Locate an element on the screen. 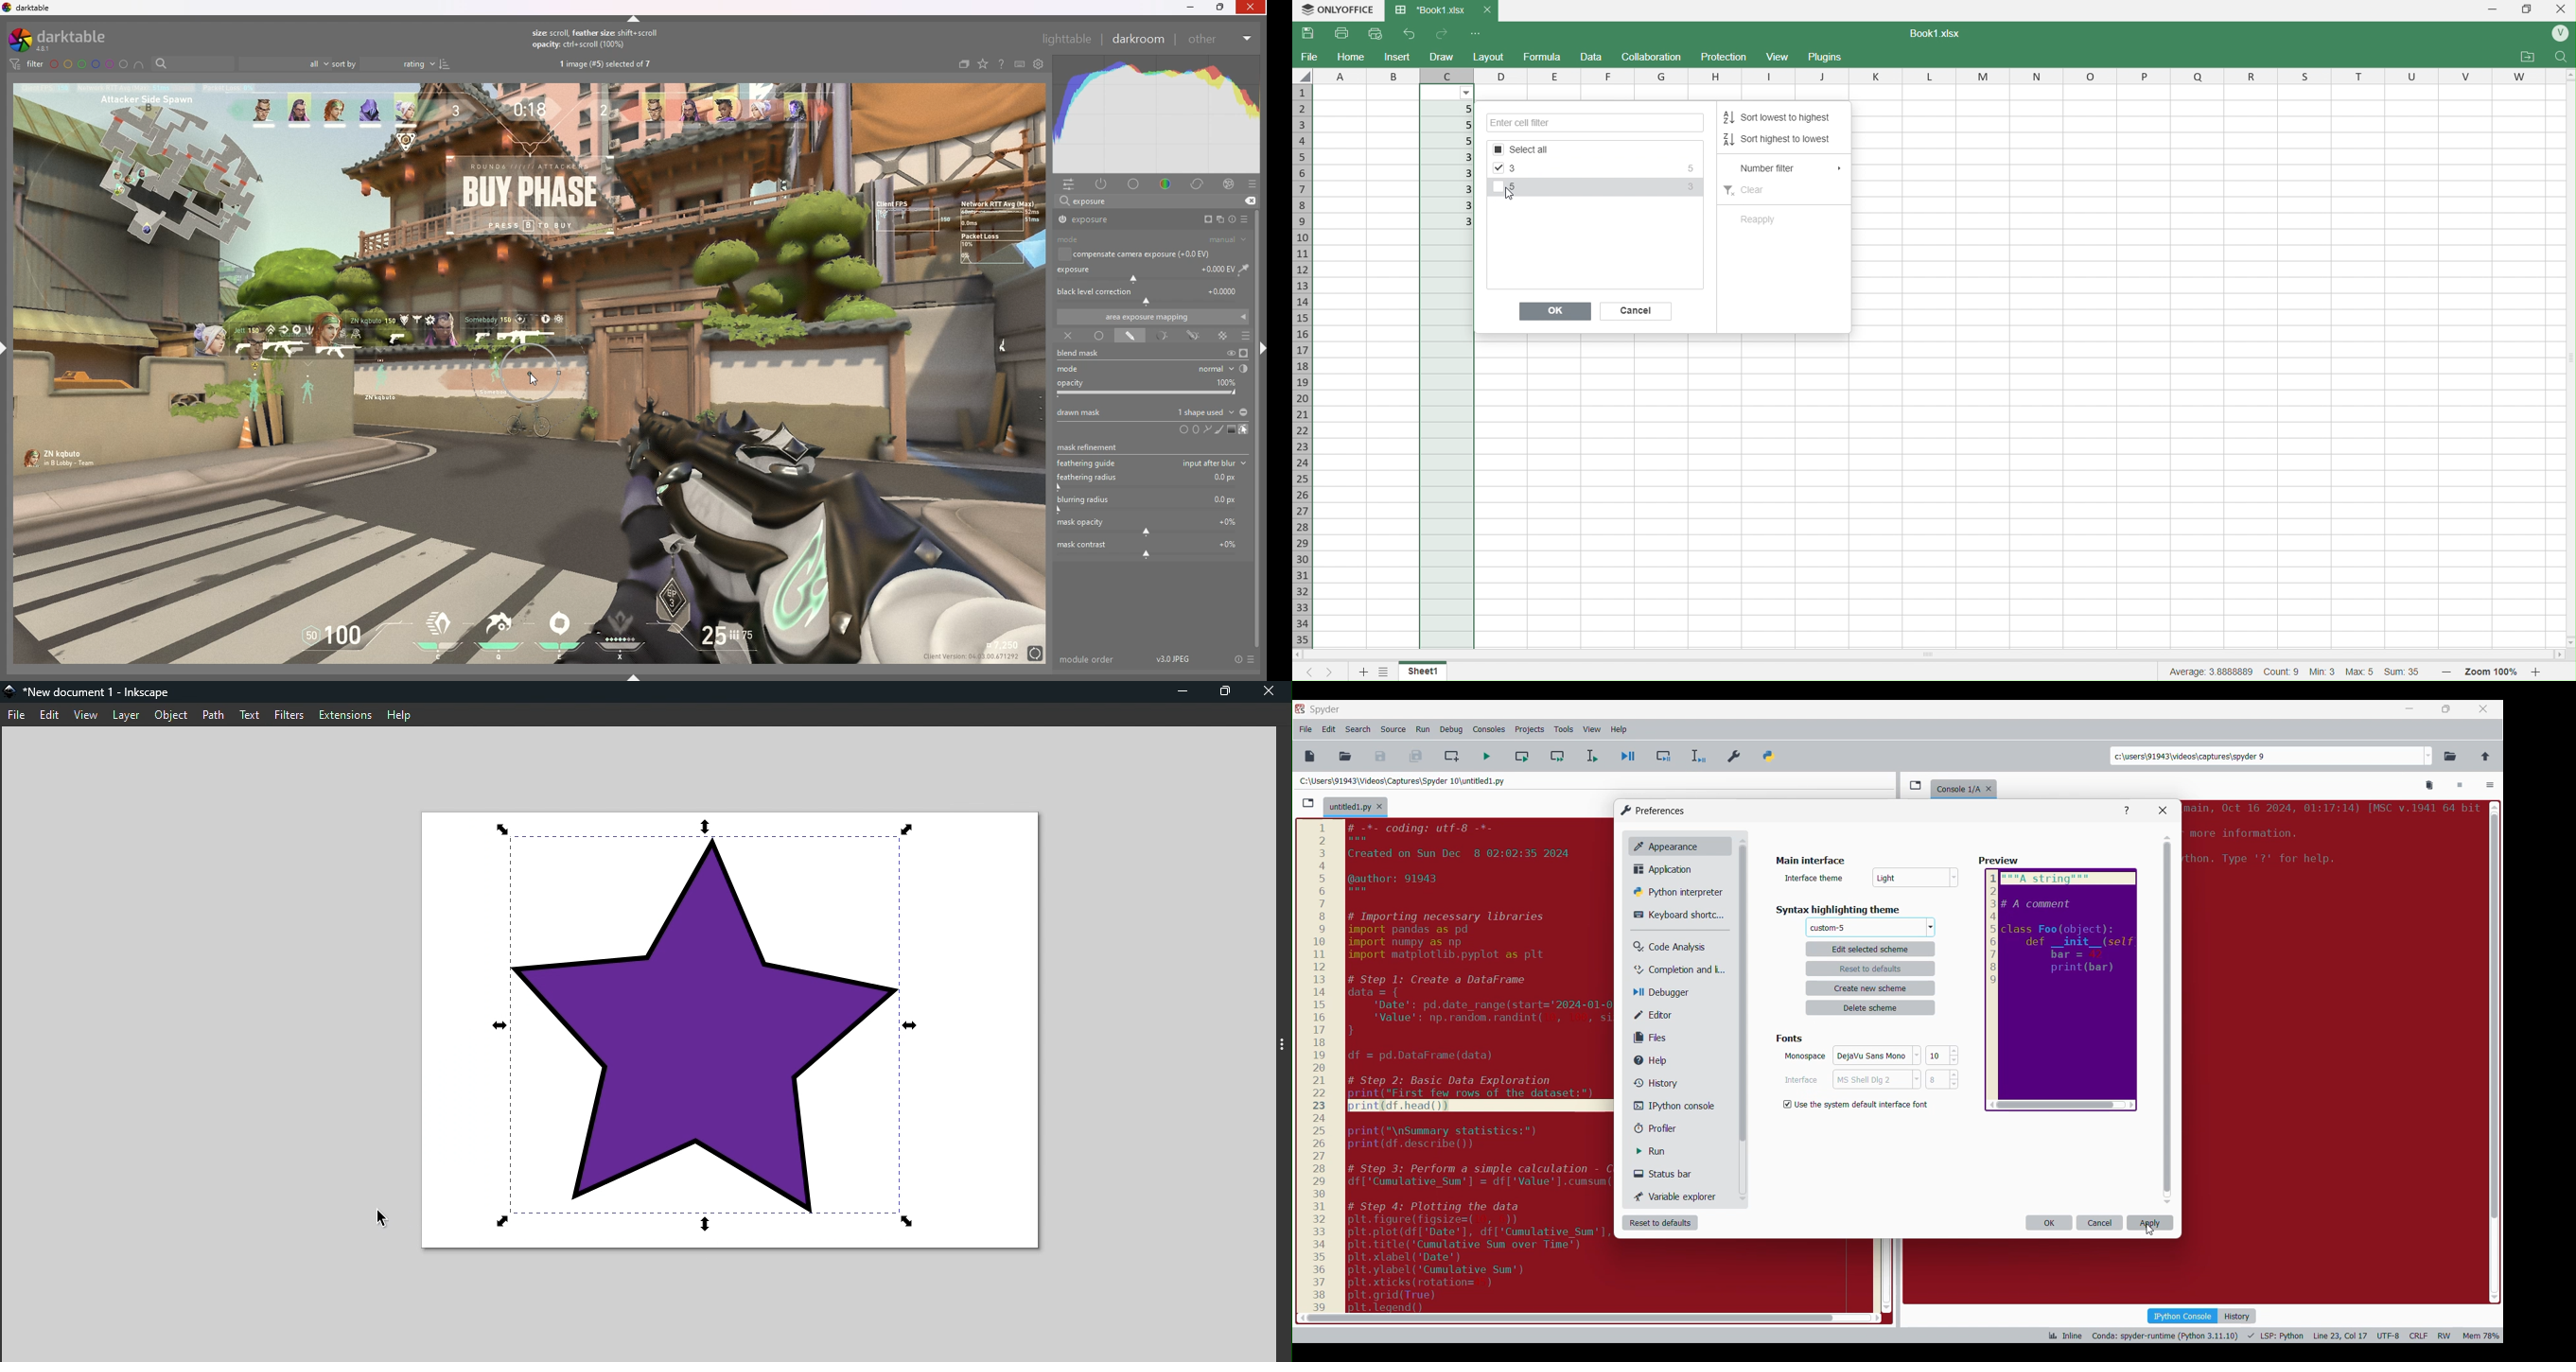  ellipse is located at coordinates (1197, 429).